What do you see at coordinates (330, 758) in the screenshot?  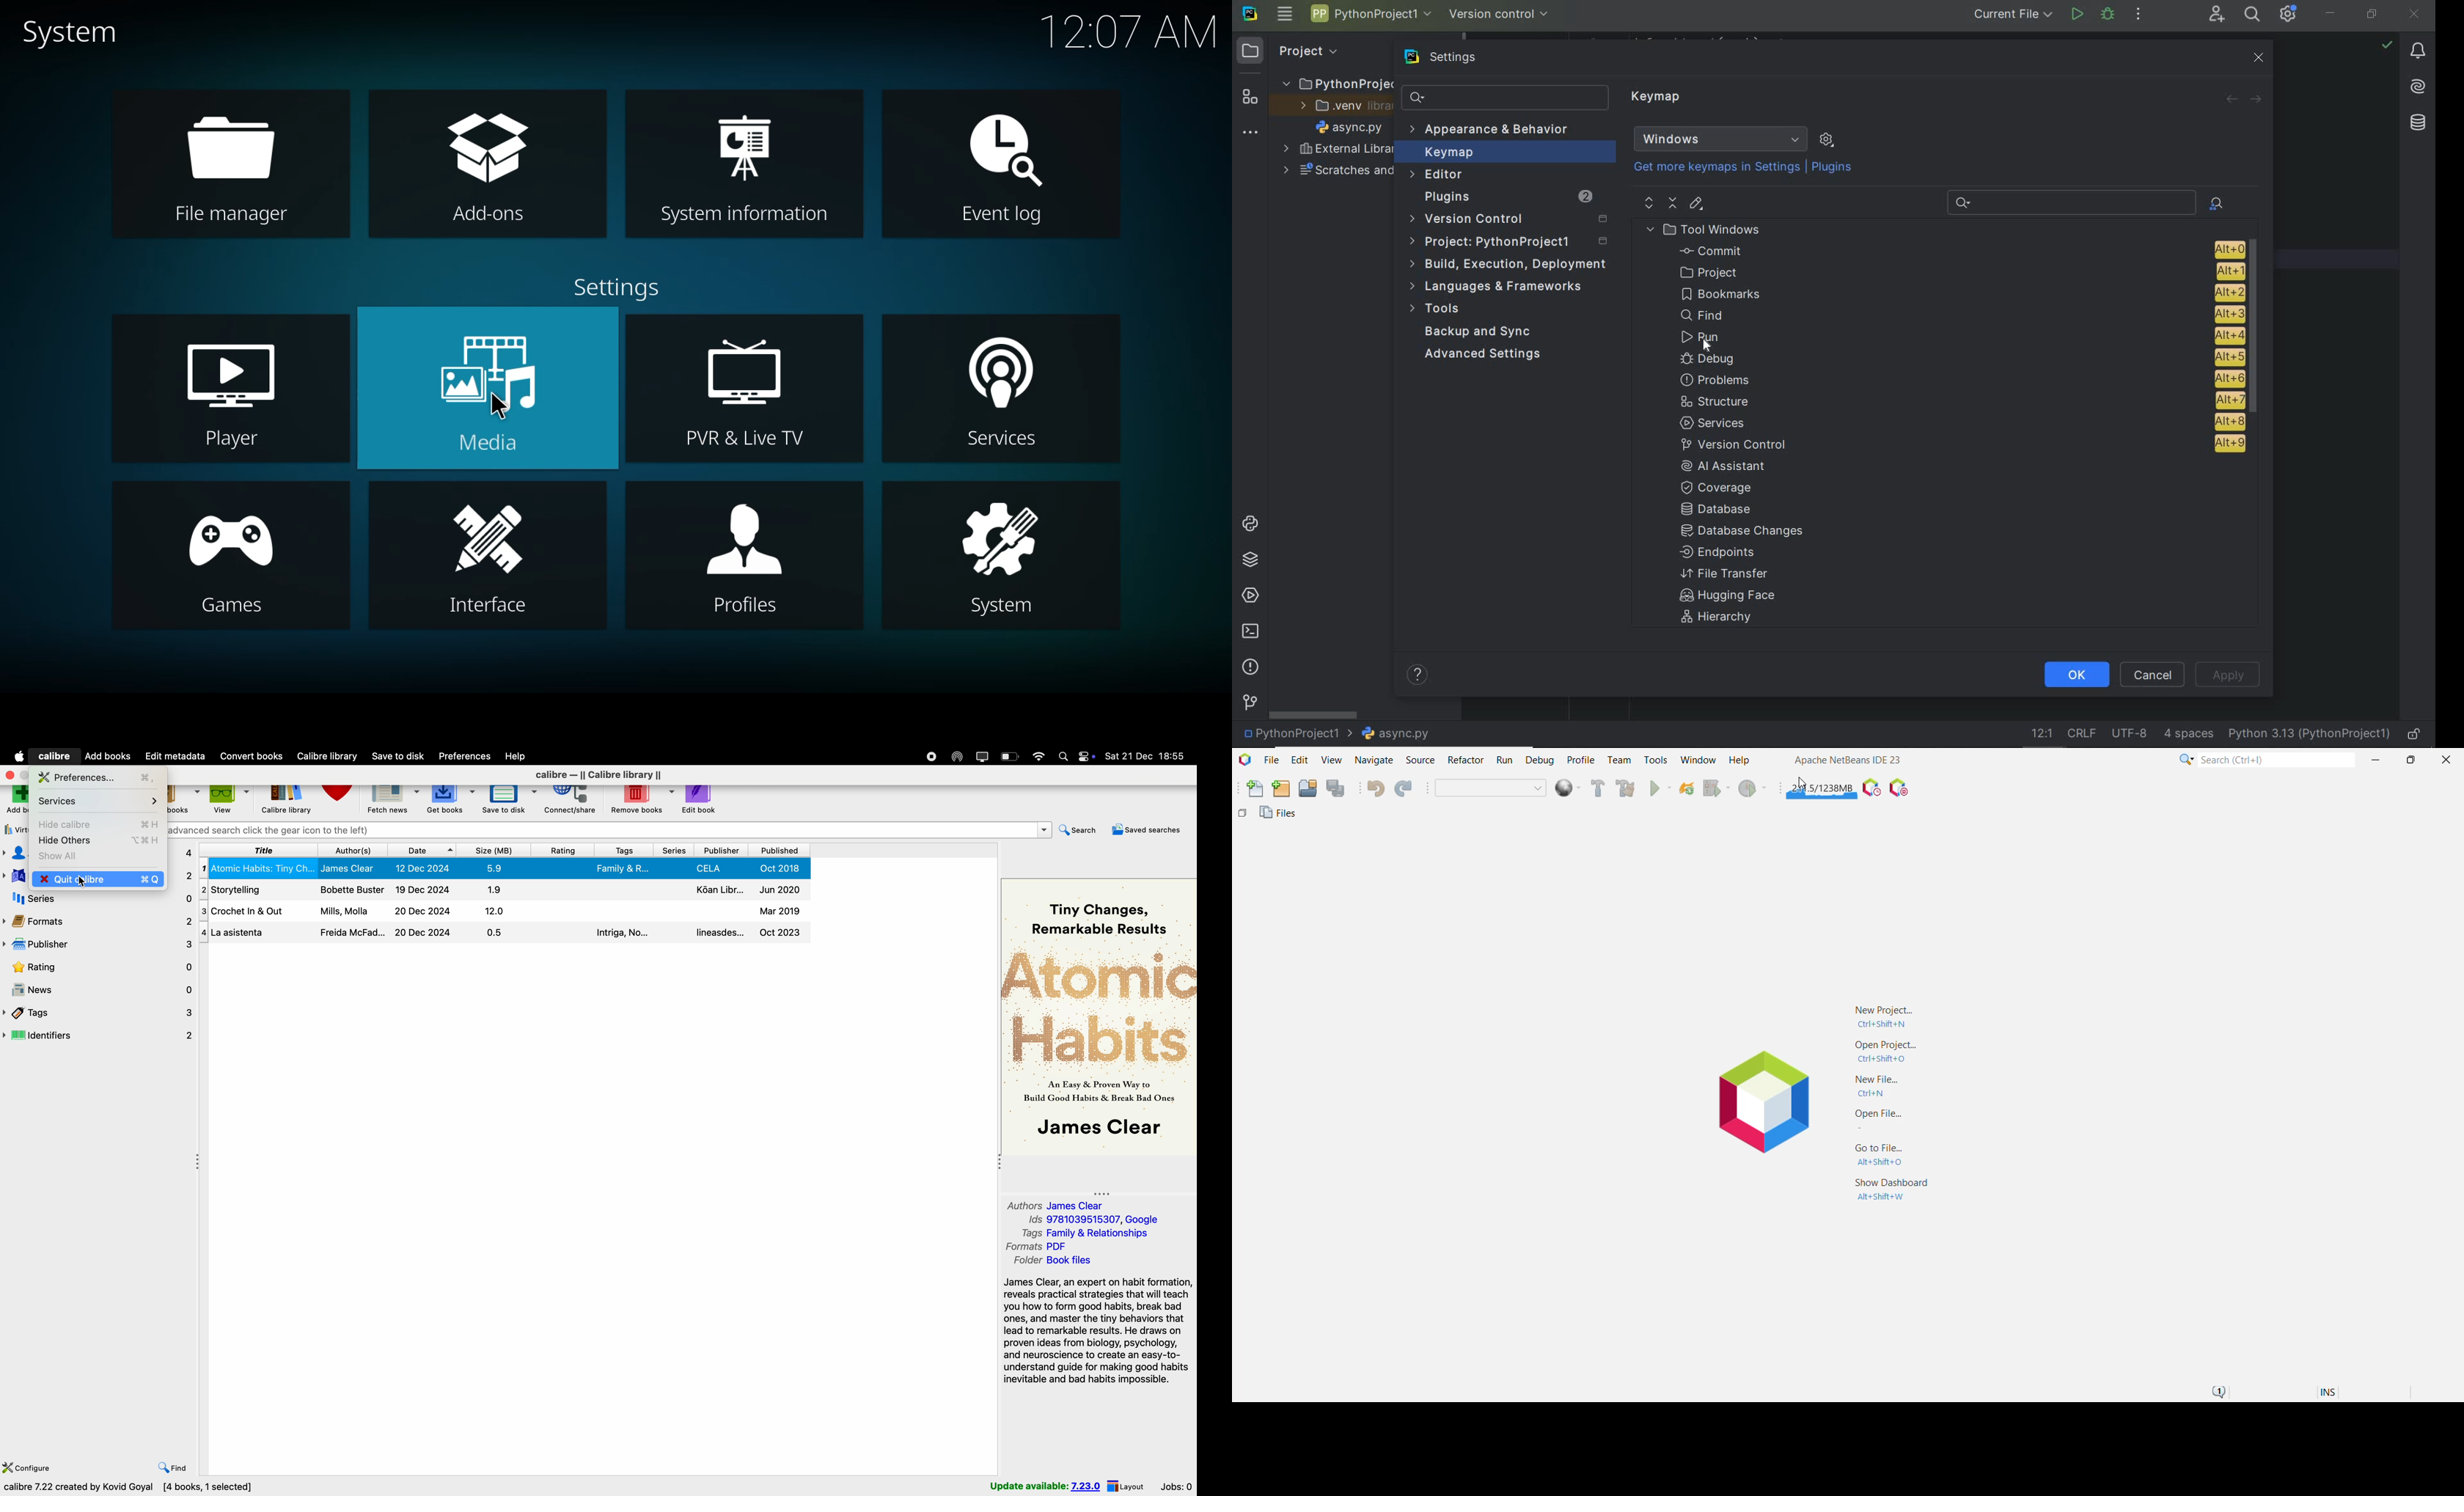 I see `Calibre library` at bounding box center [330, 758].